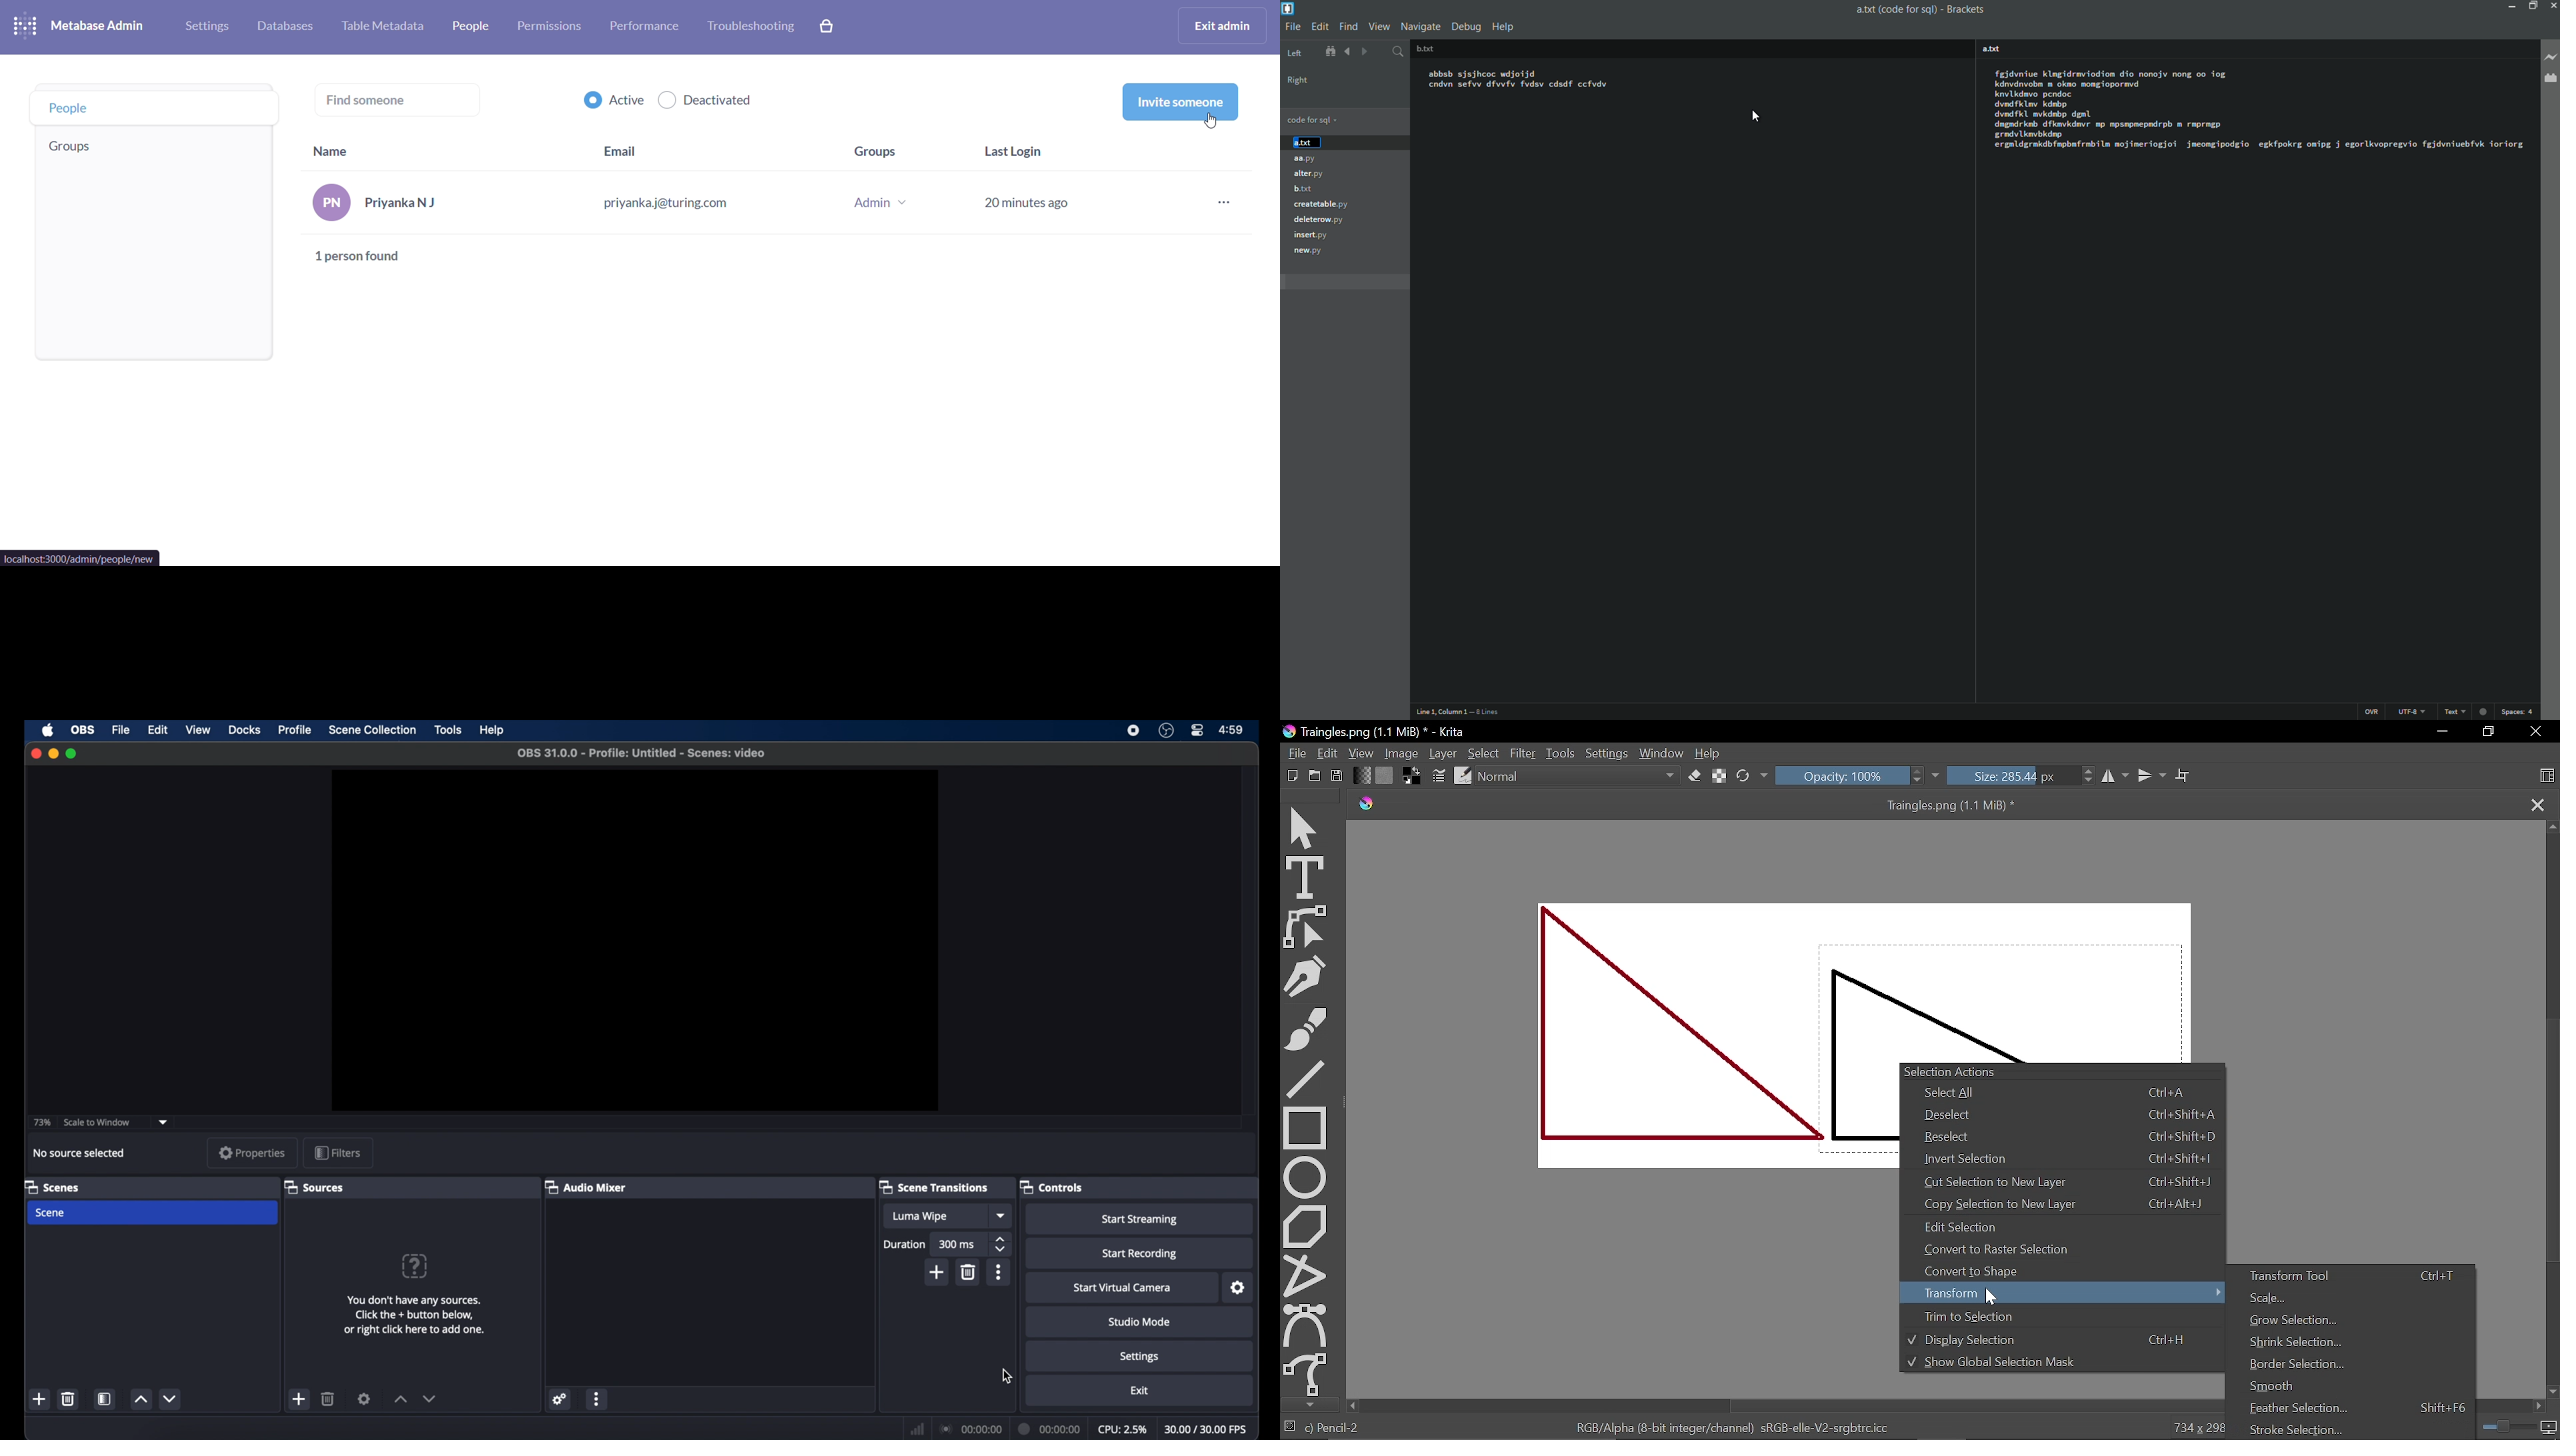  Describe the element at coordinates (1301, 188) in the screenshot. I see `b.txt` at that location.